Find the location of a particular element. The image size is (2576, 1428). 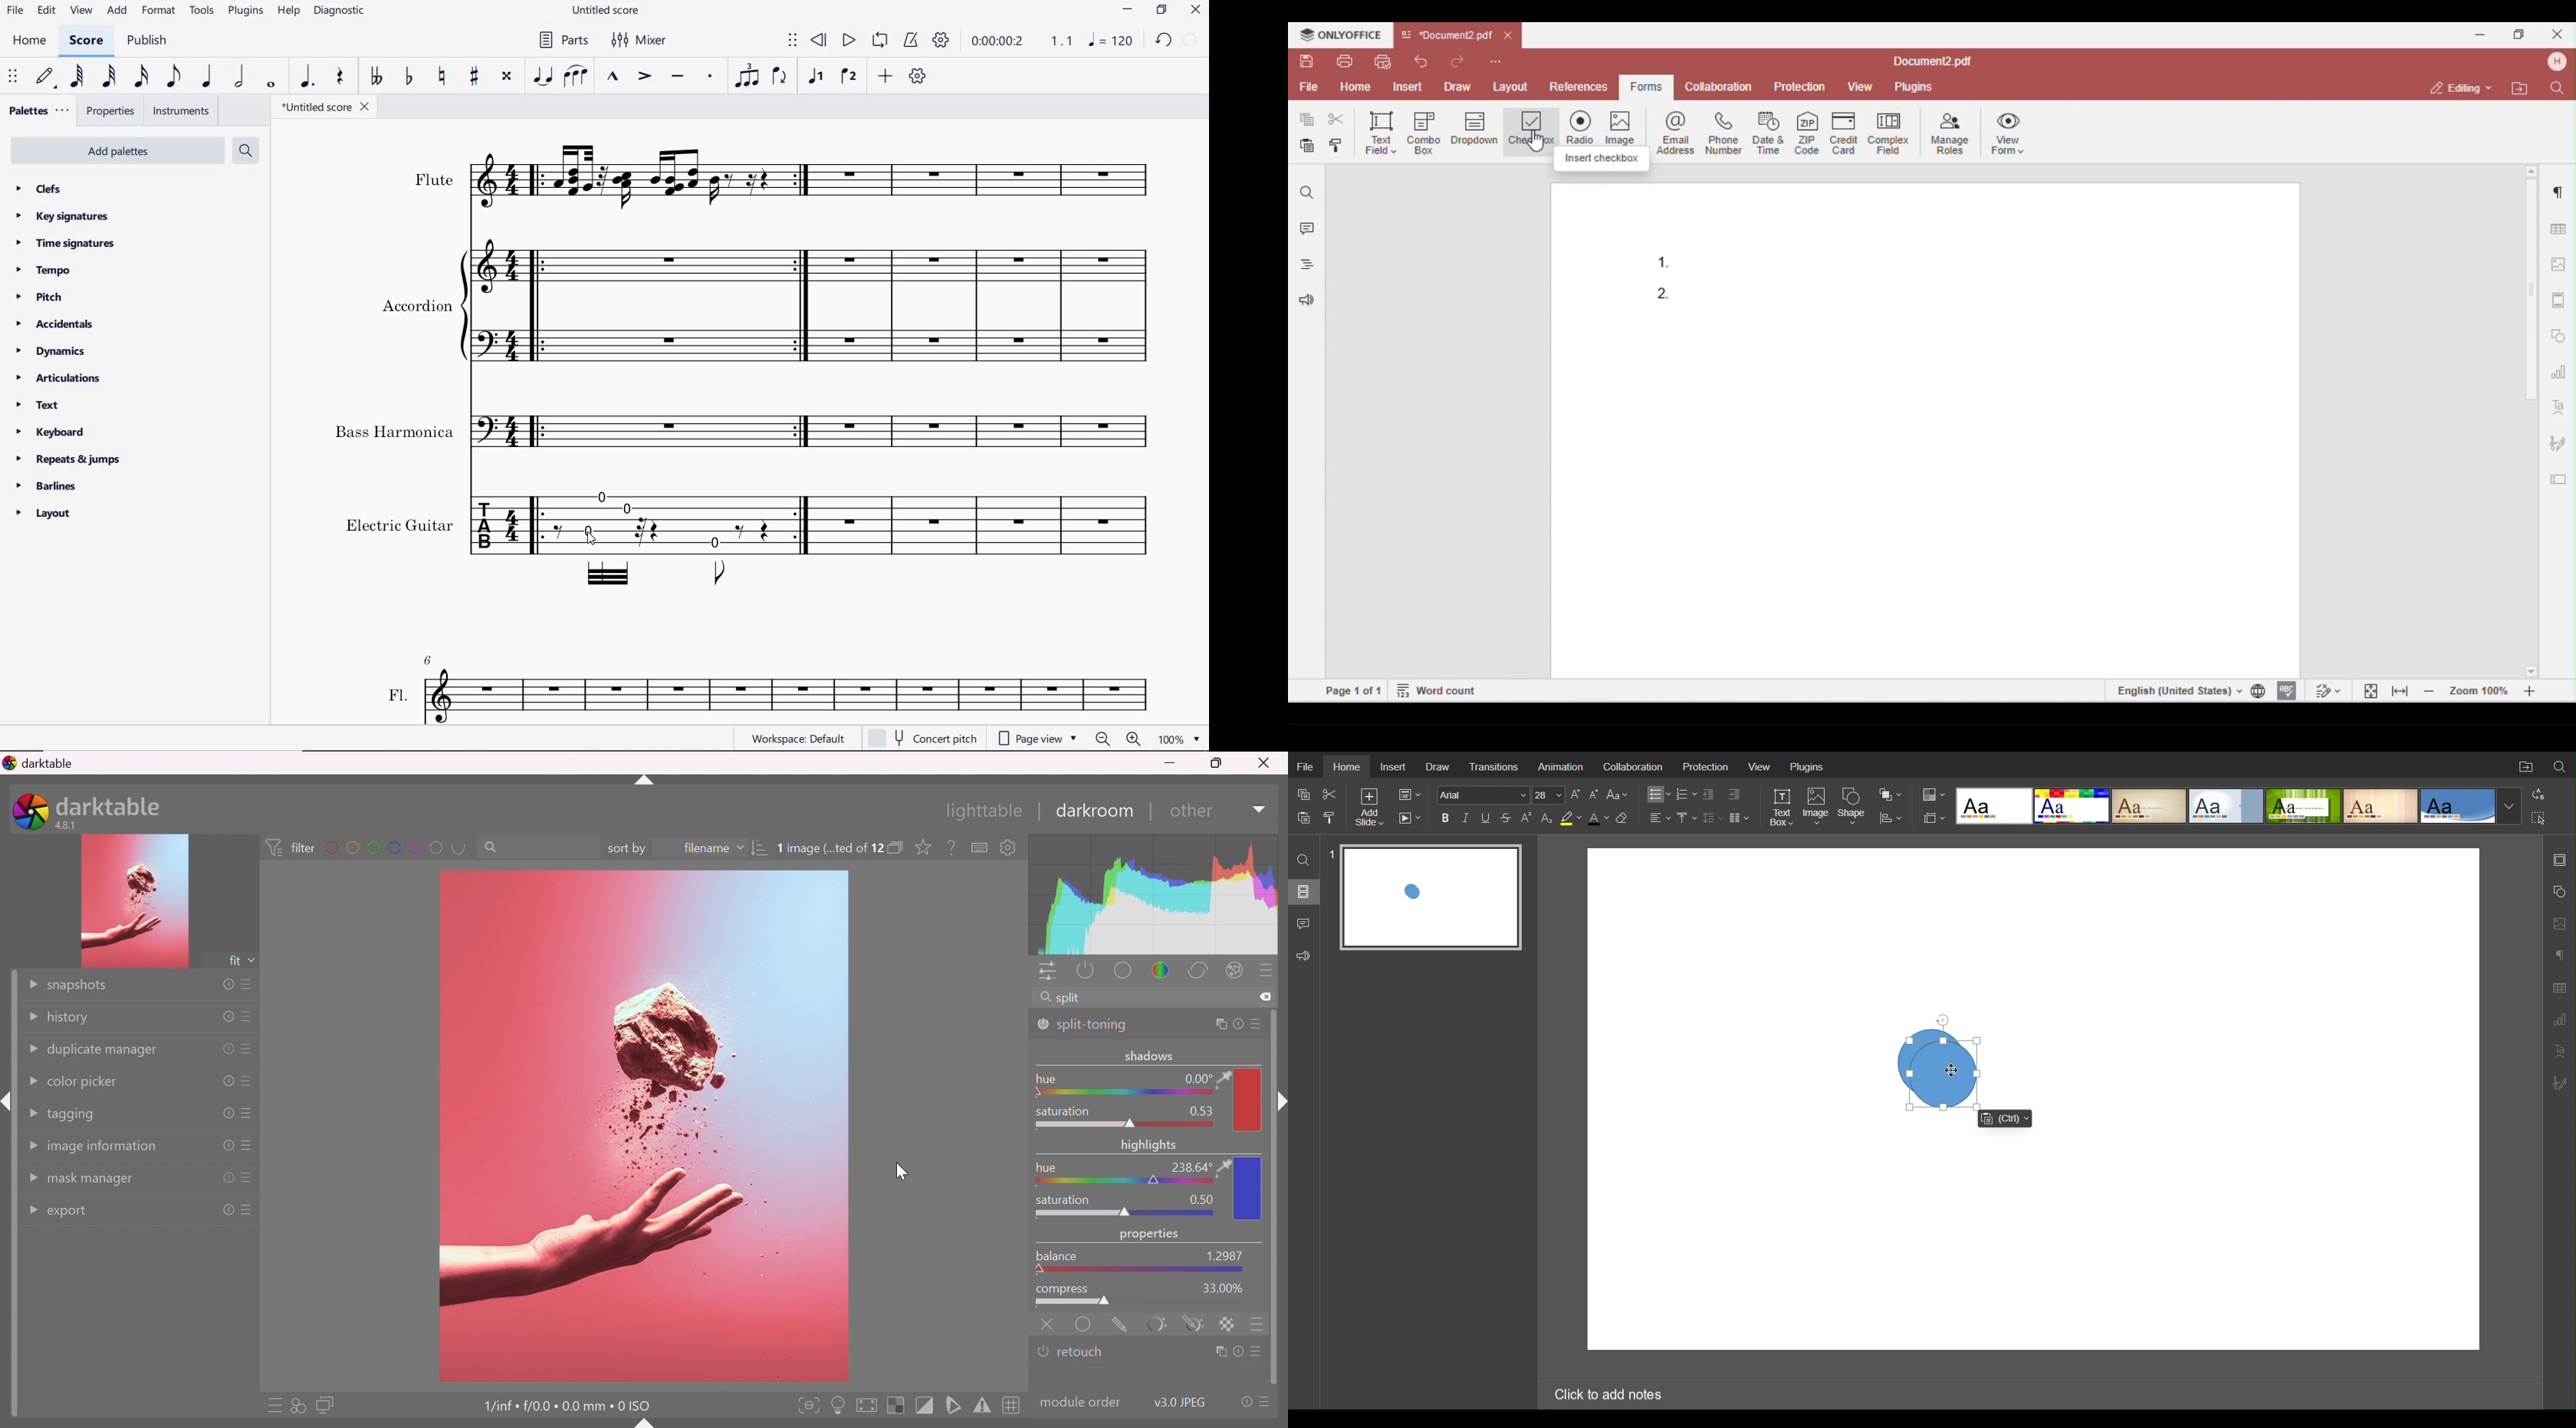

add is located at coordinates (117, 12).